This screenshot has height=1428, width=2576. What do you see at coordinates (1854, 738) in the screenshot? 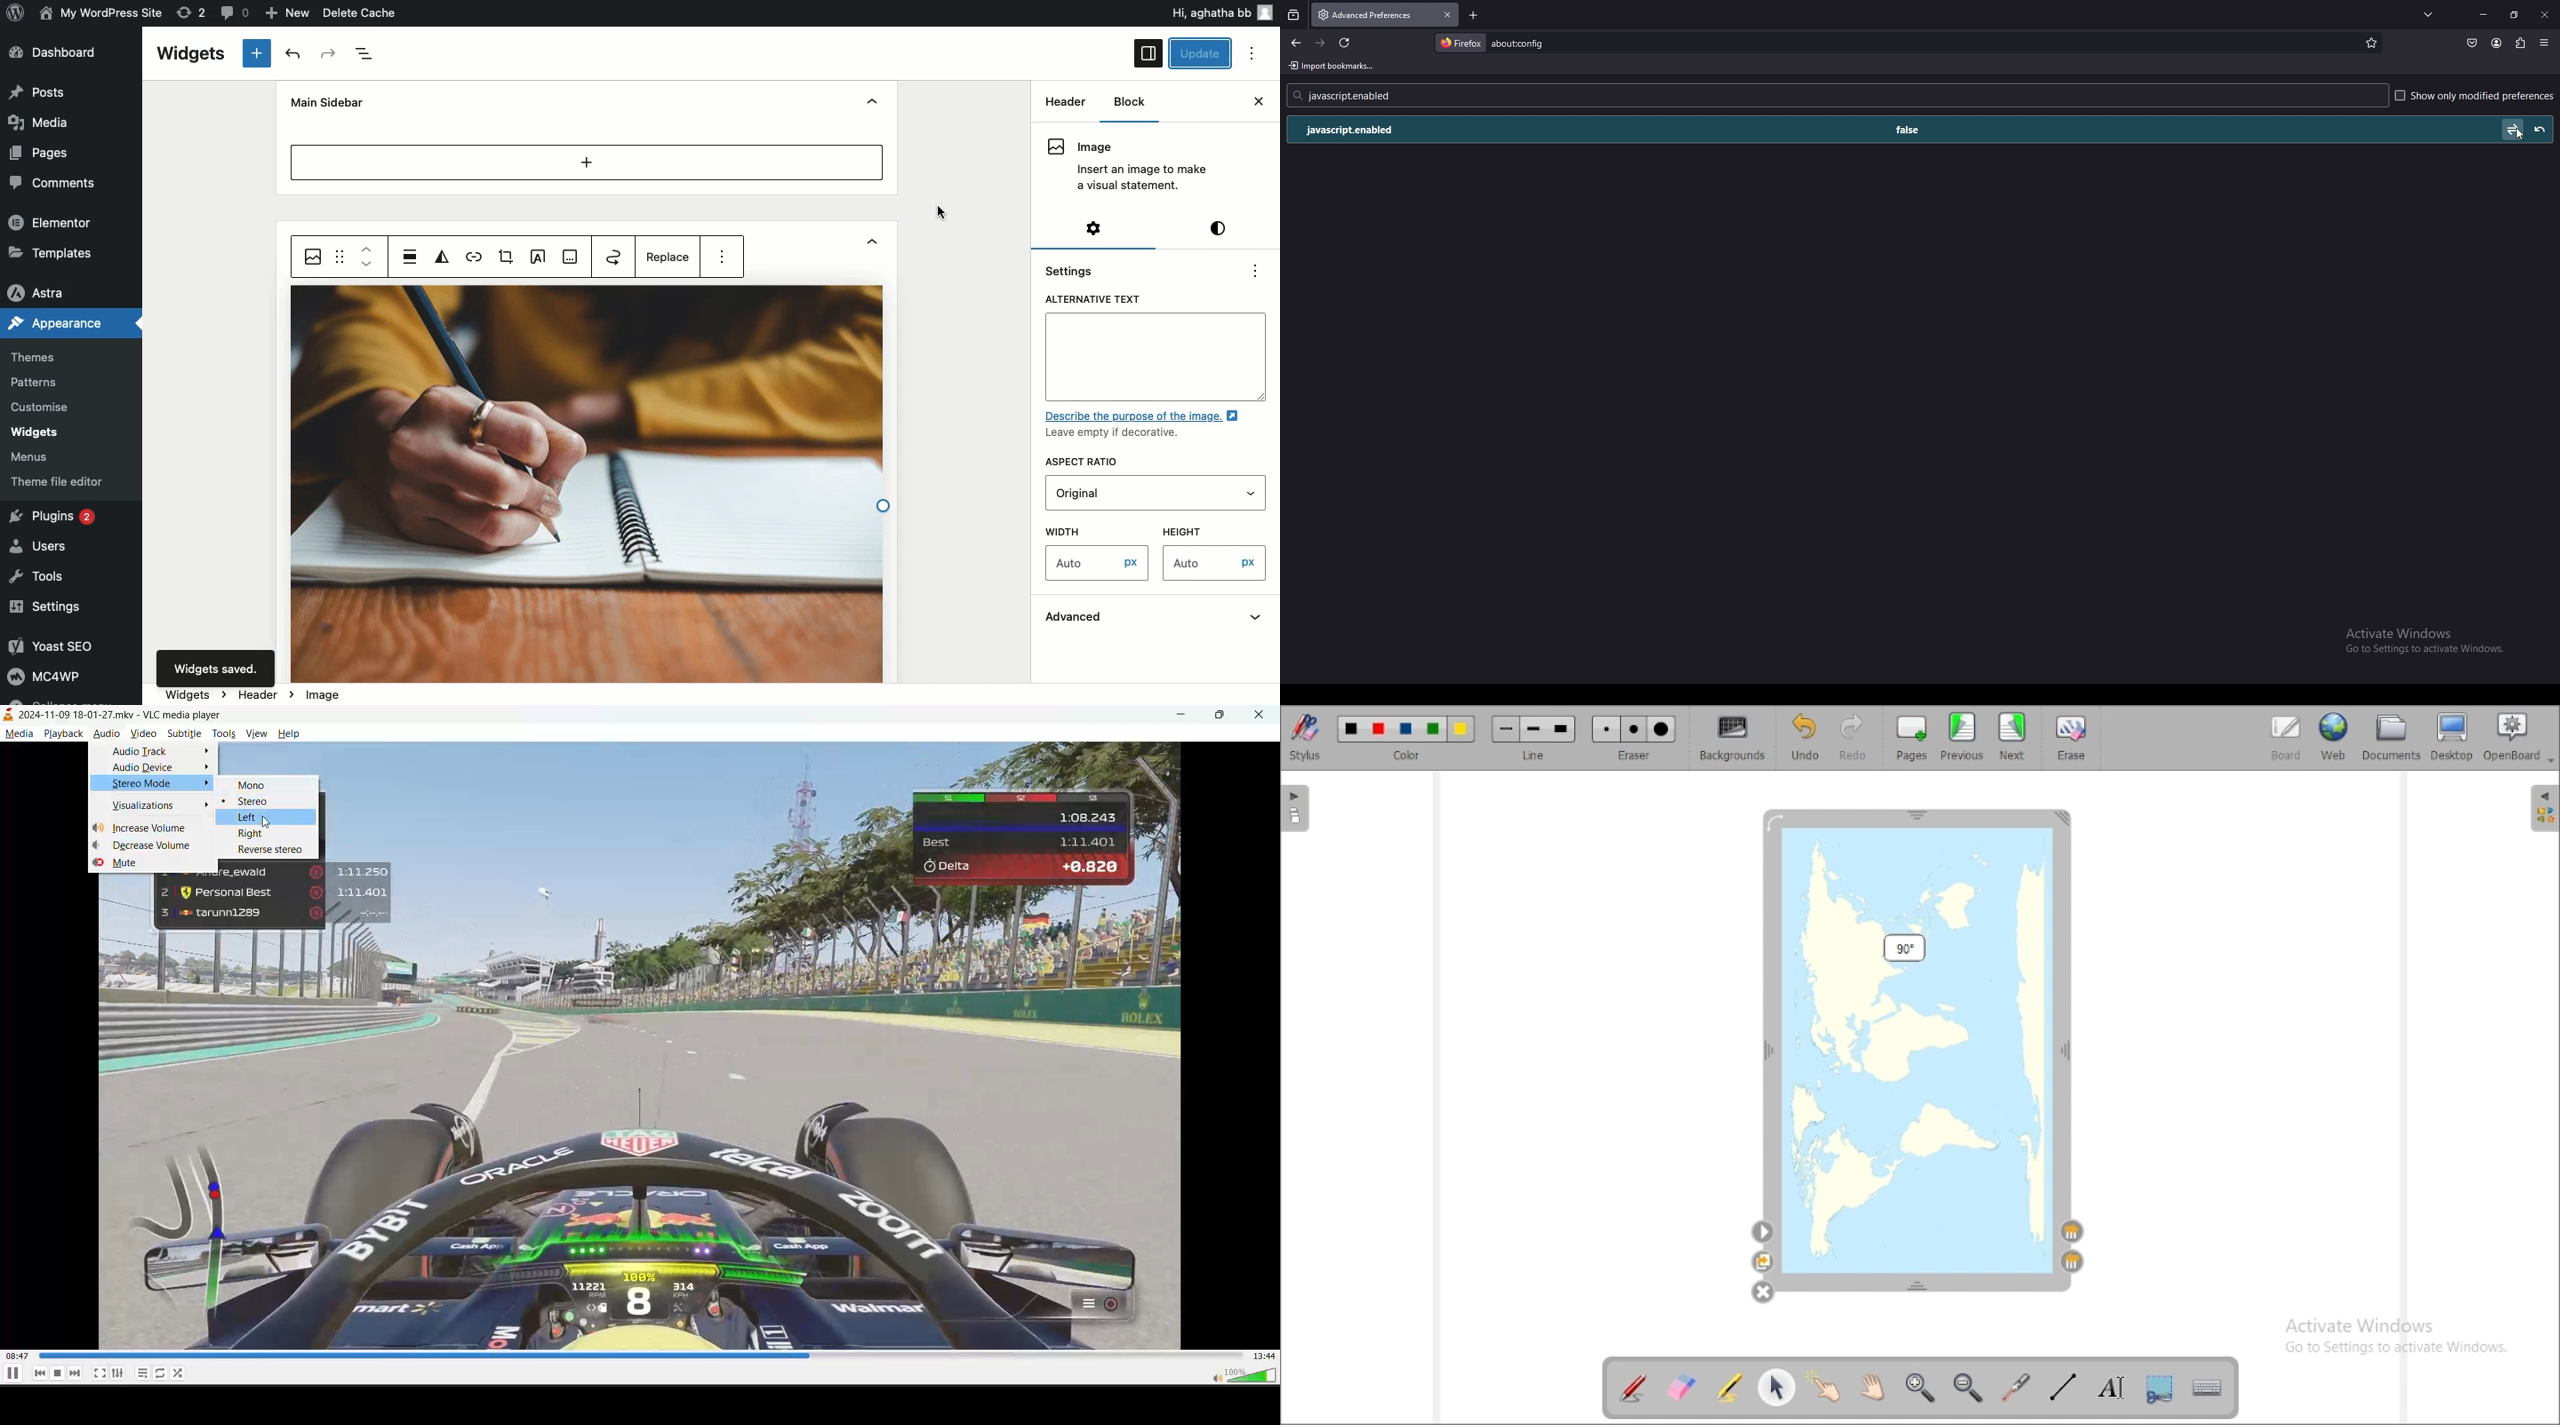
I see `redo` at bounding box center [1854, 738].